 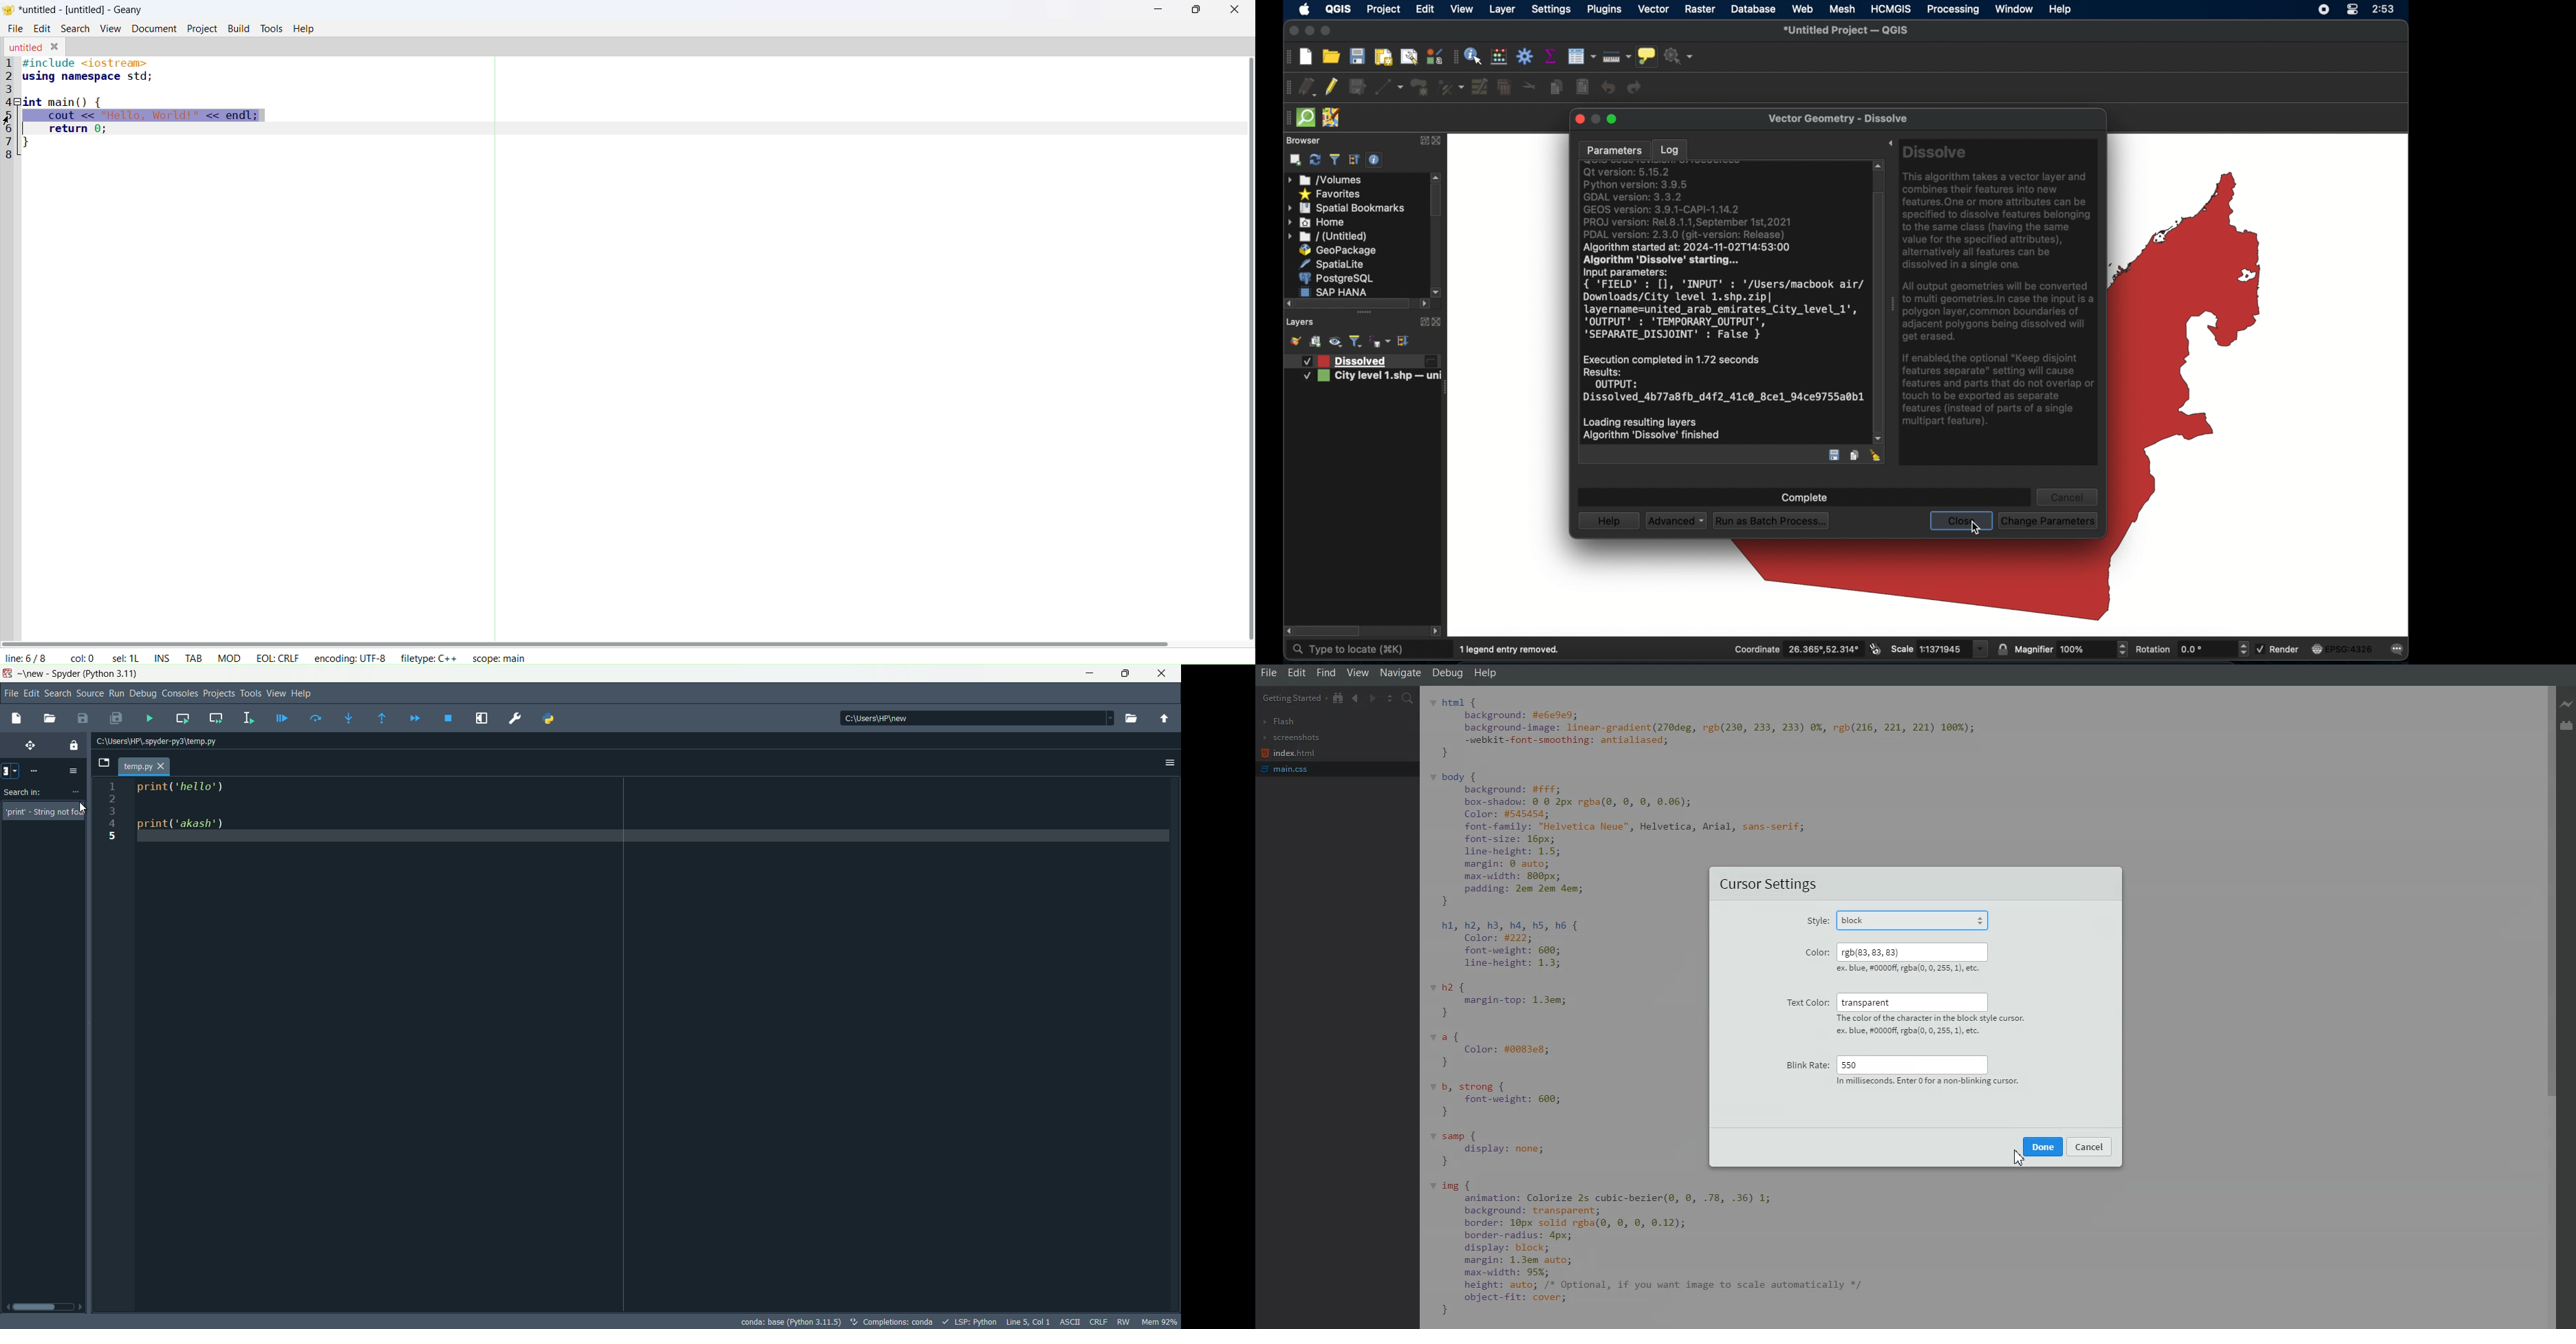 What do you see at coordinates (181, 718) in the screenshot?
I see `run current cell` at bounding box center [181, 718].